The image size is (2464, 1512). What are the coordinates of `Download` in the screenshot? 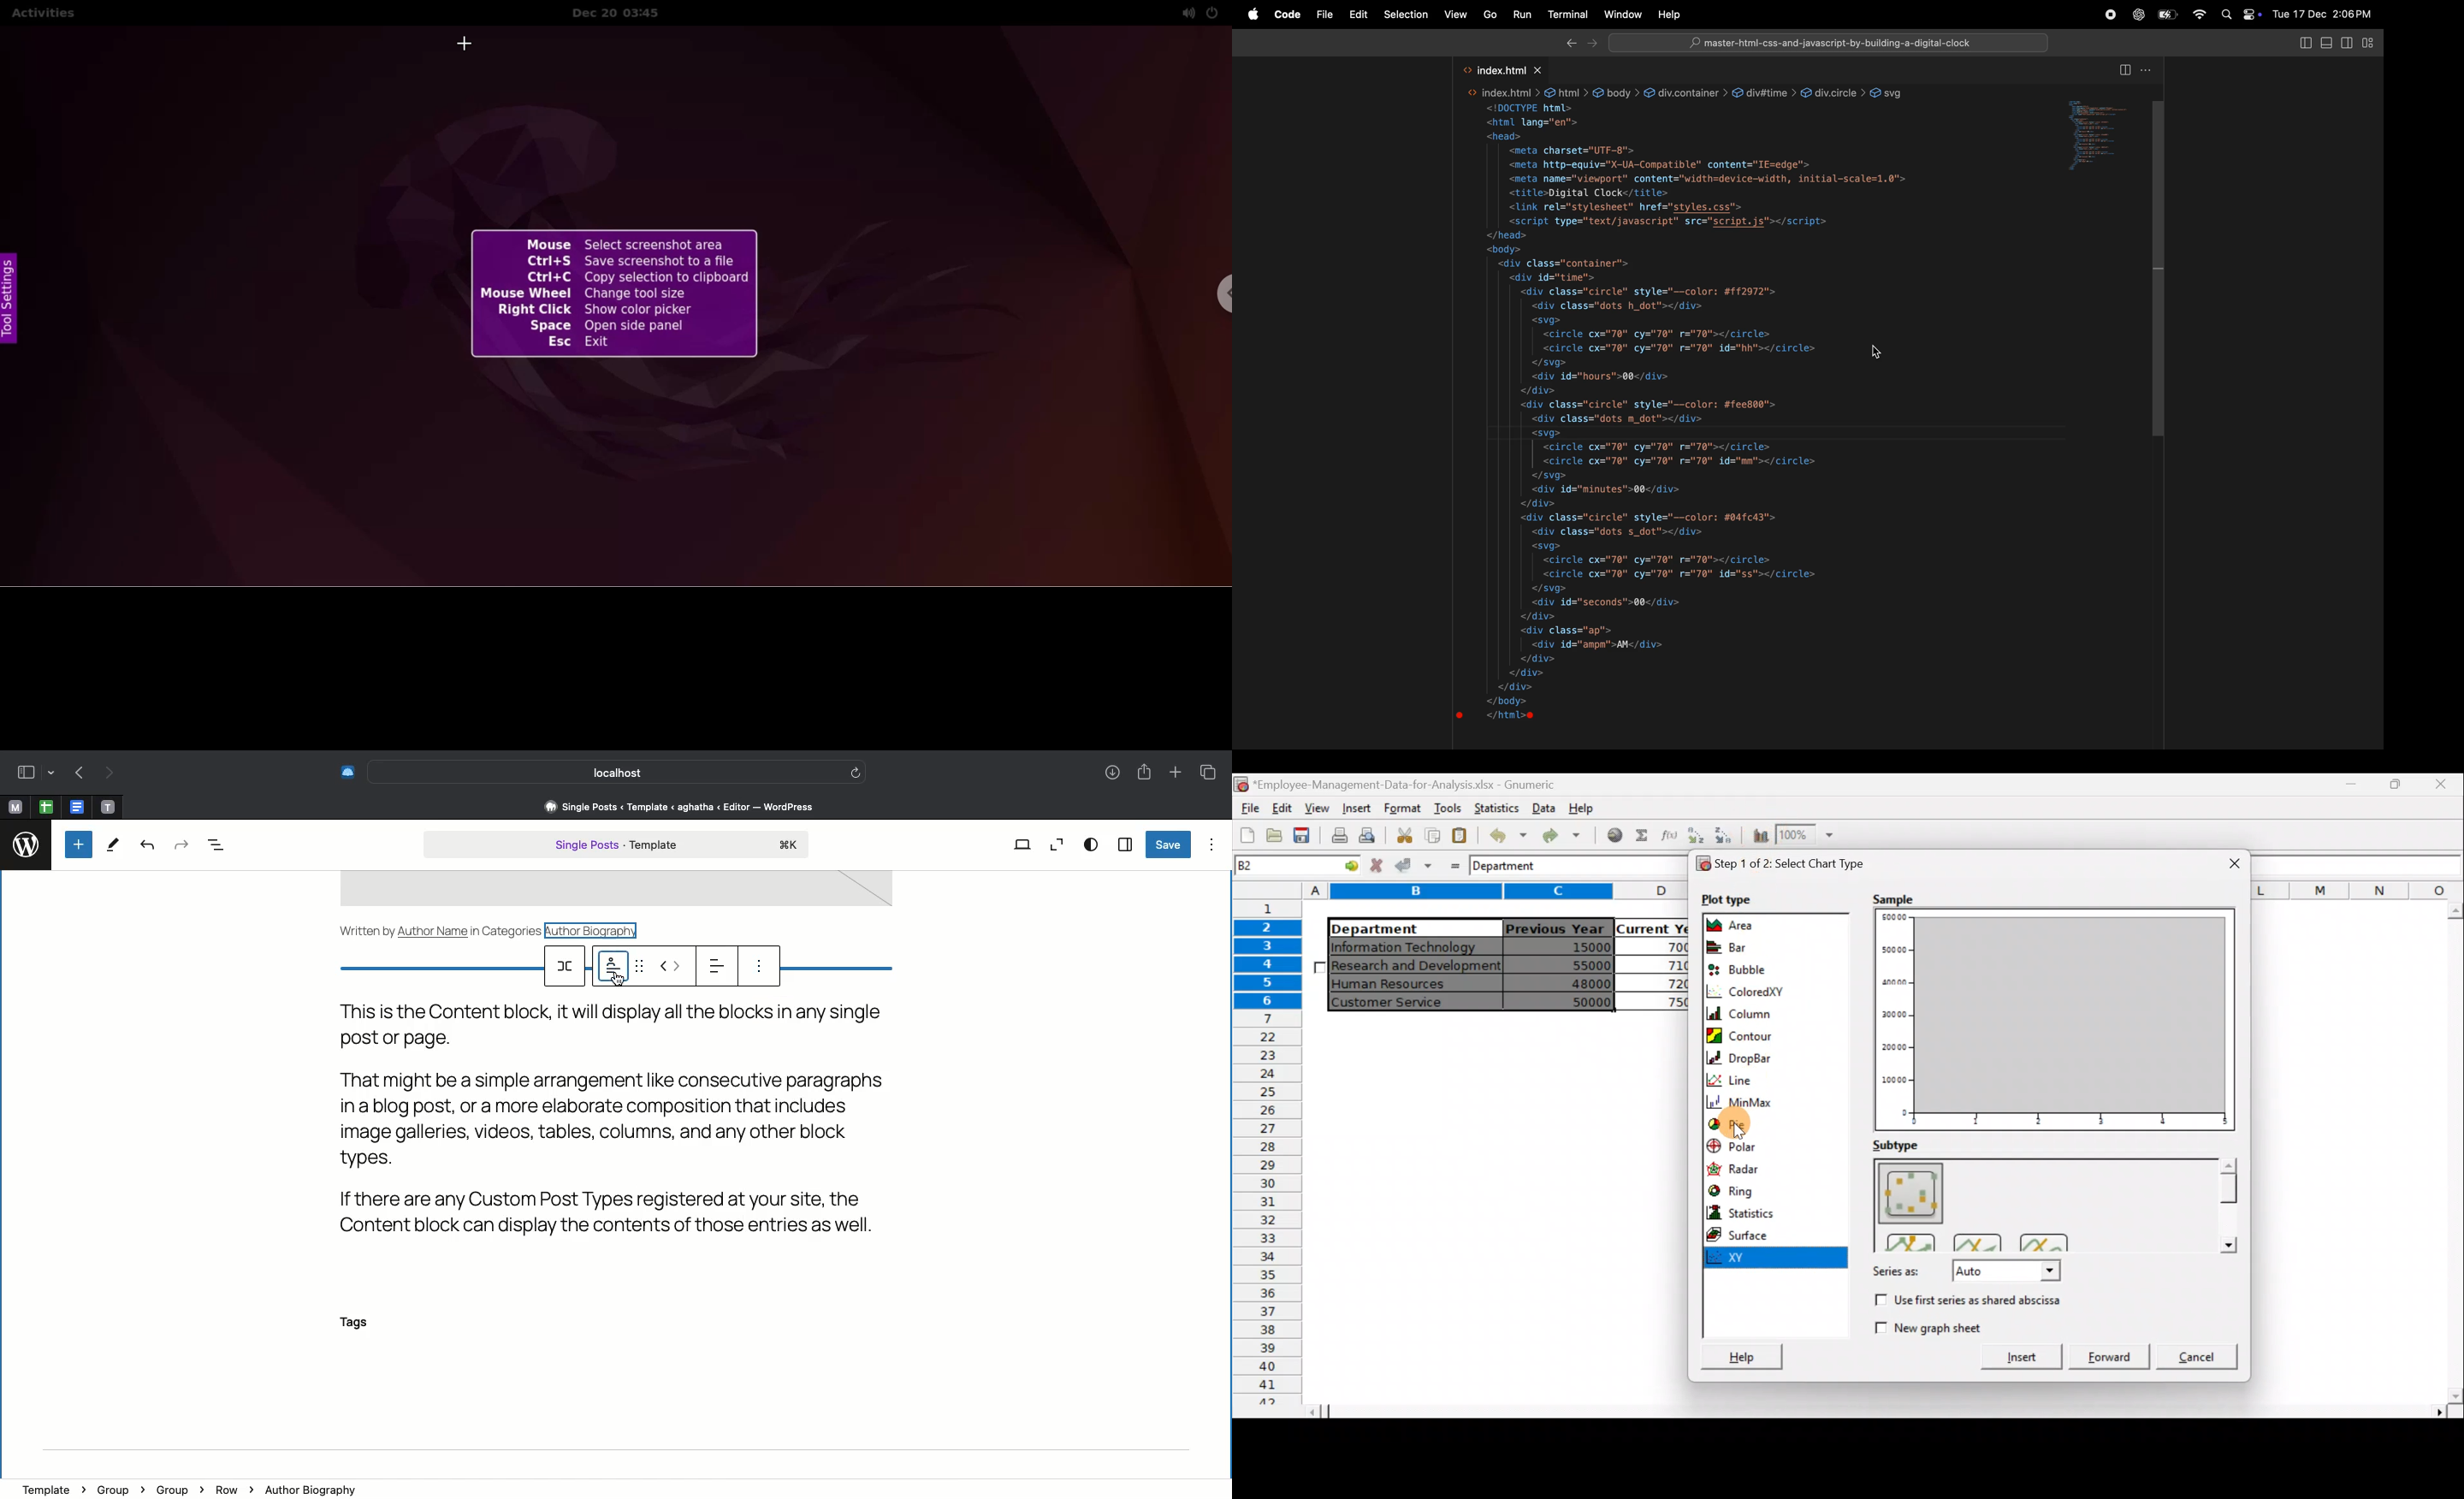 It's located at (1110, 773).